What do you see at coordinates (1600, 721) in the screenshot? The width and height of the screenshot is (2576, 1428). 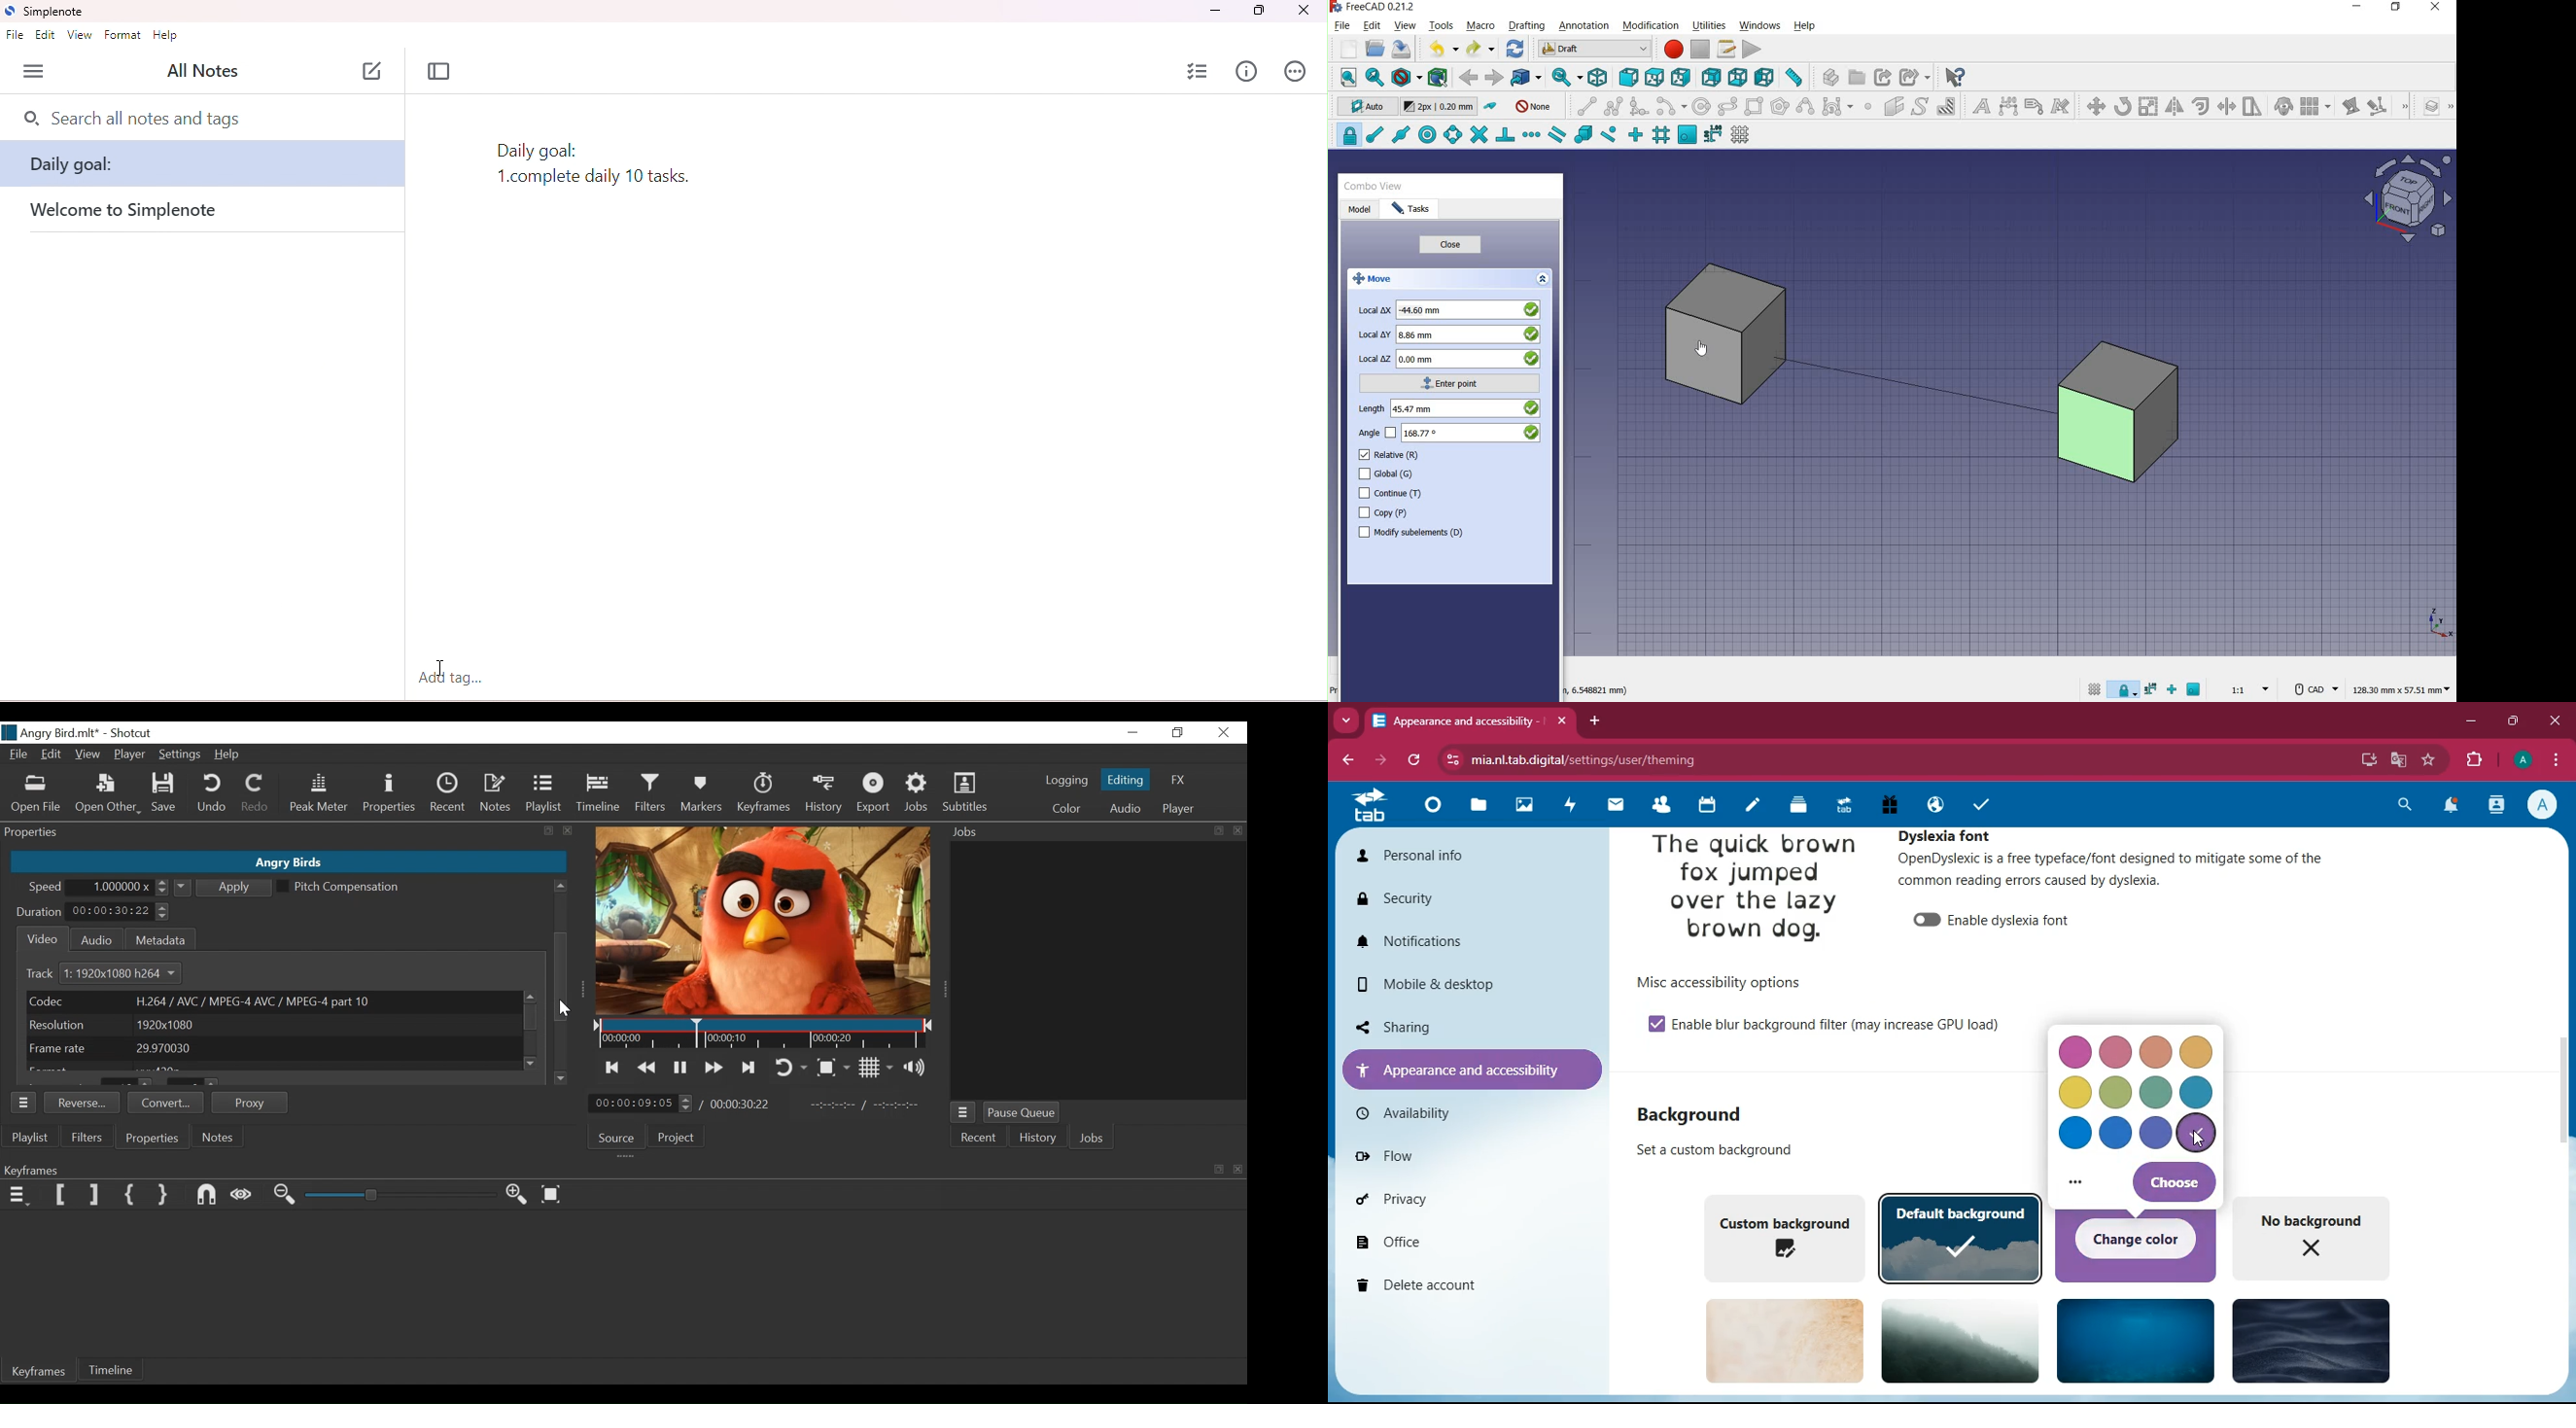 I see `add tab` at bounding box center [1600, 721].